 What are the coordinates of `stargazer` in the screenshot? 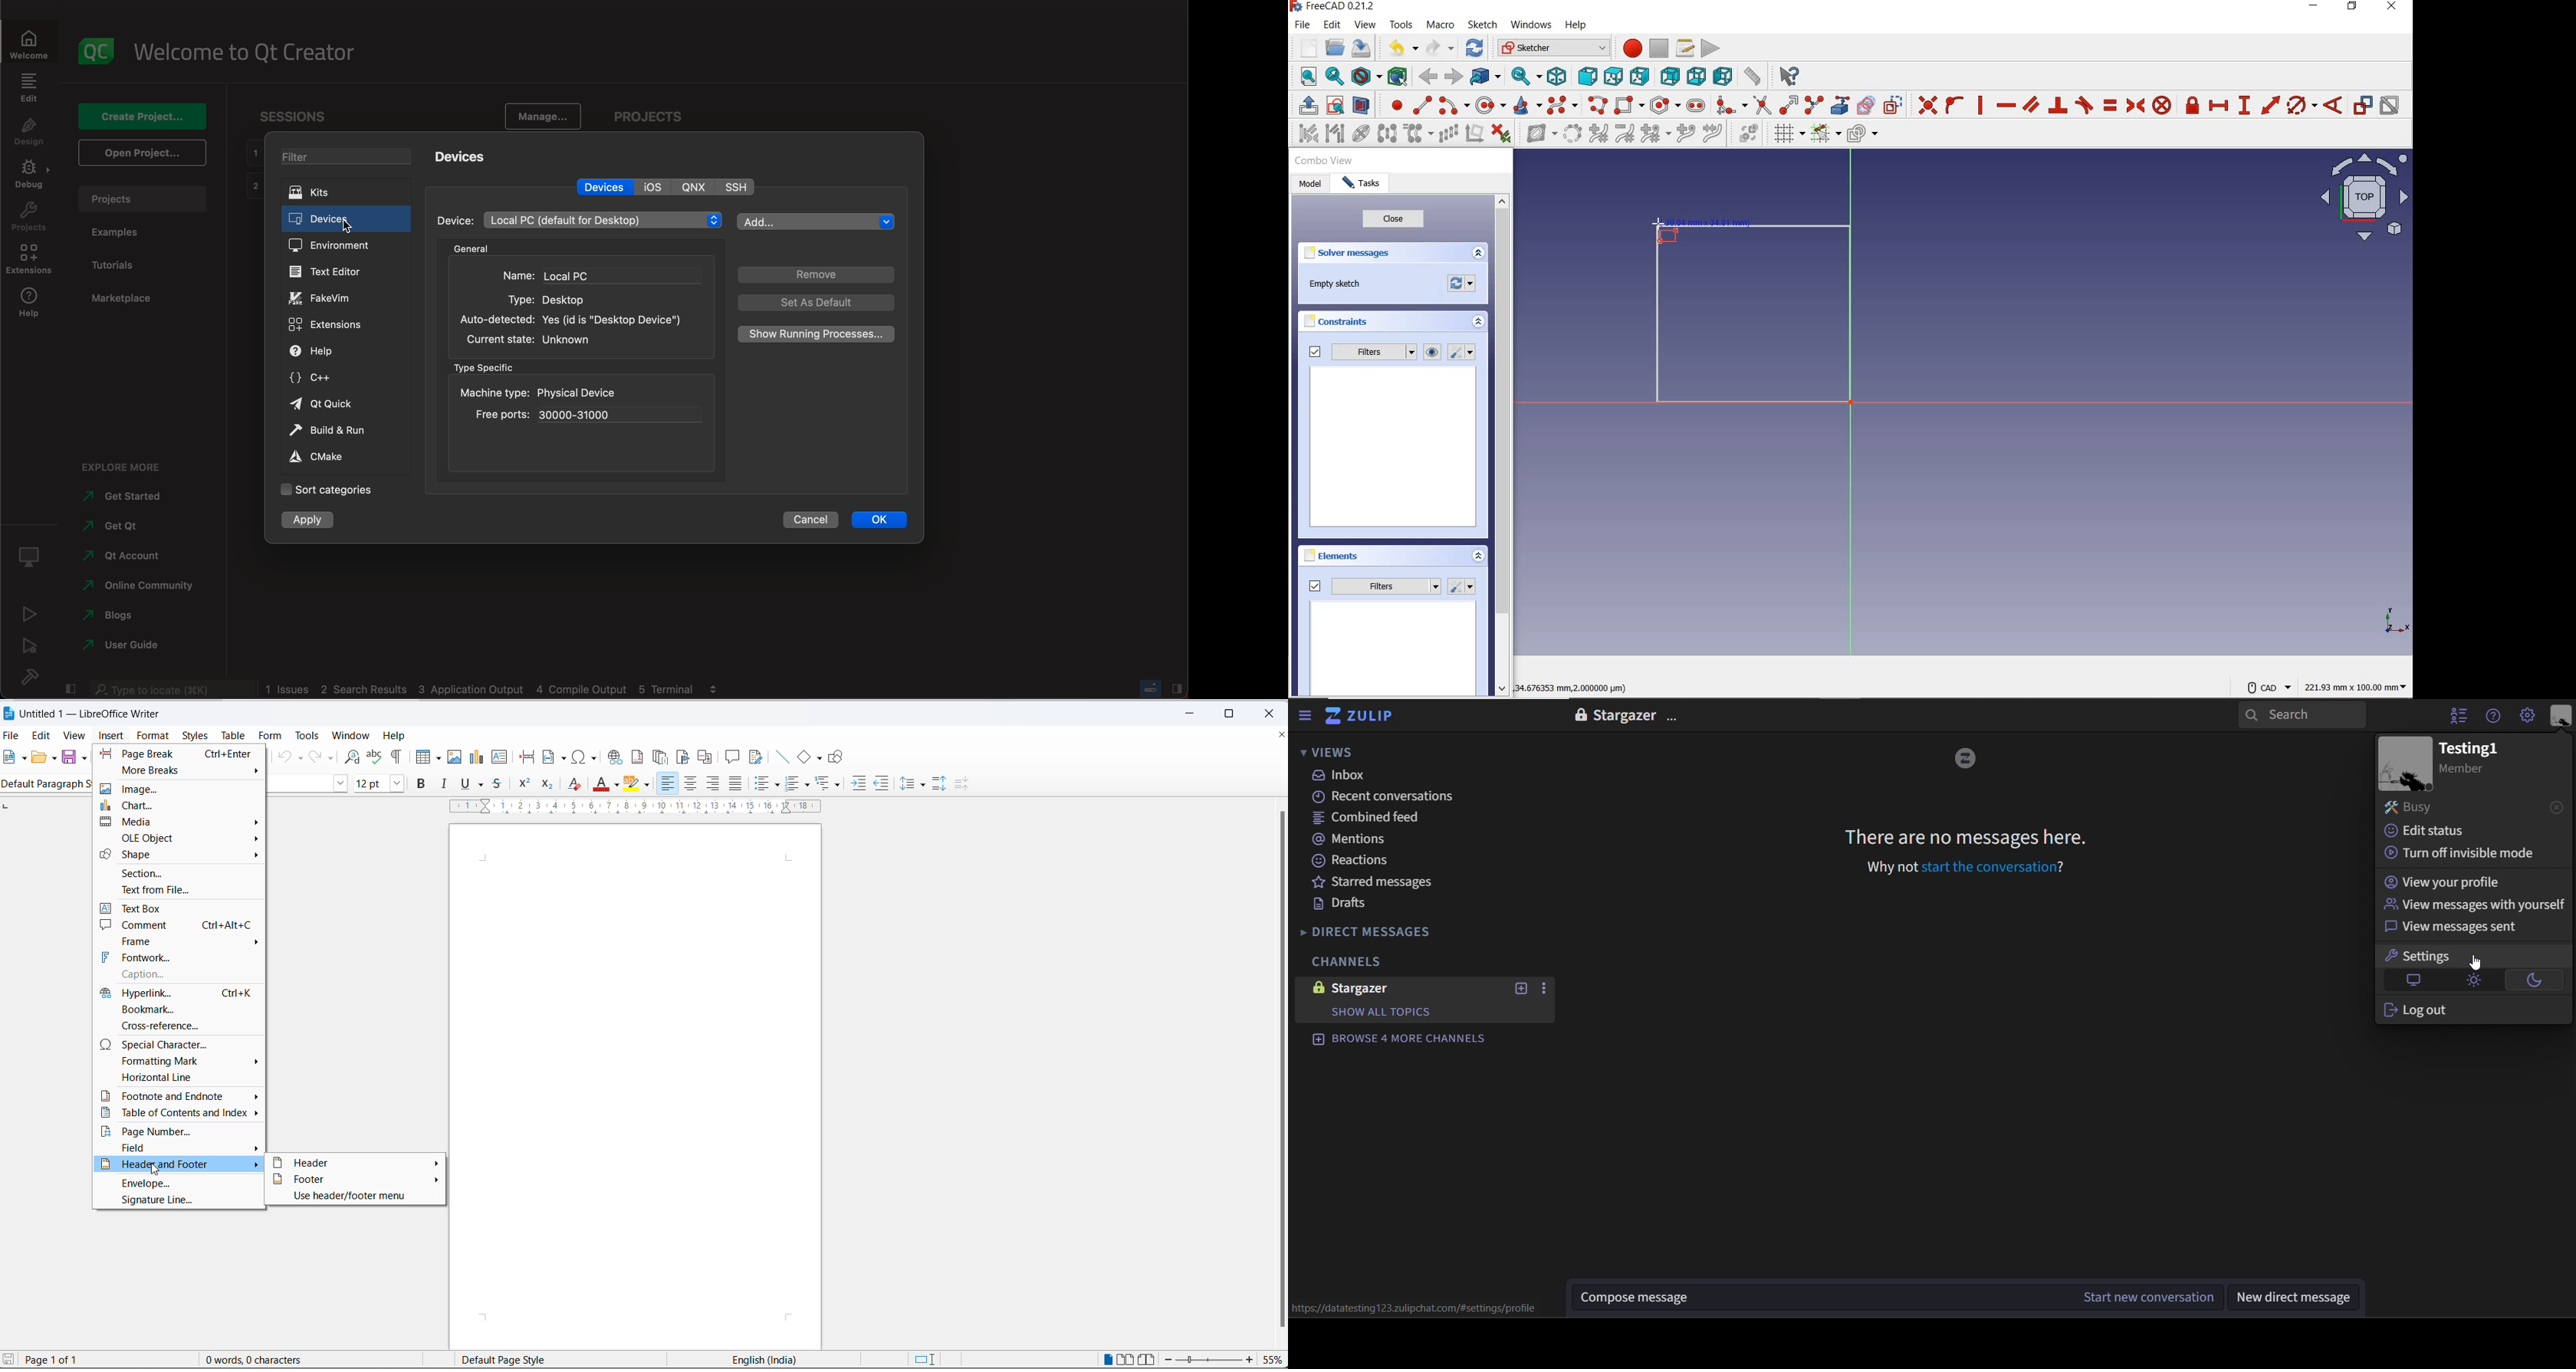 It's located at (1628, 713).